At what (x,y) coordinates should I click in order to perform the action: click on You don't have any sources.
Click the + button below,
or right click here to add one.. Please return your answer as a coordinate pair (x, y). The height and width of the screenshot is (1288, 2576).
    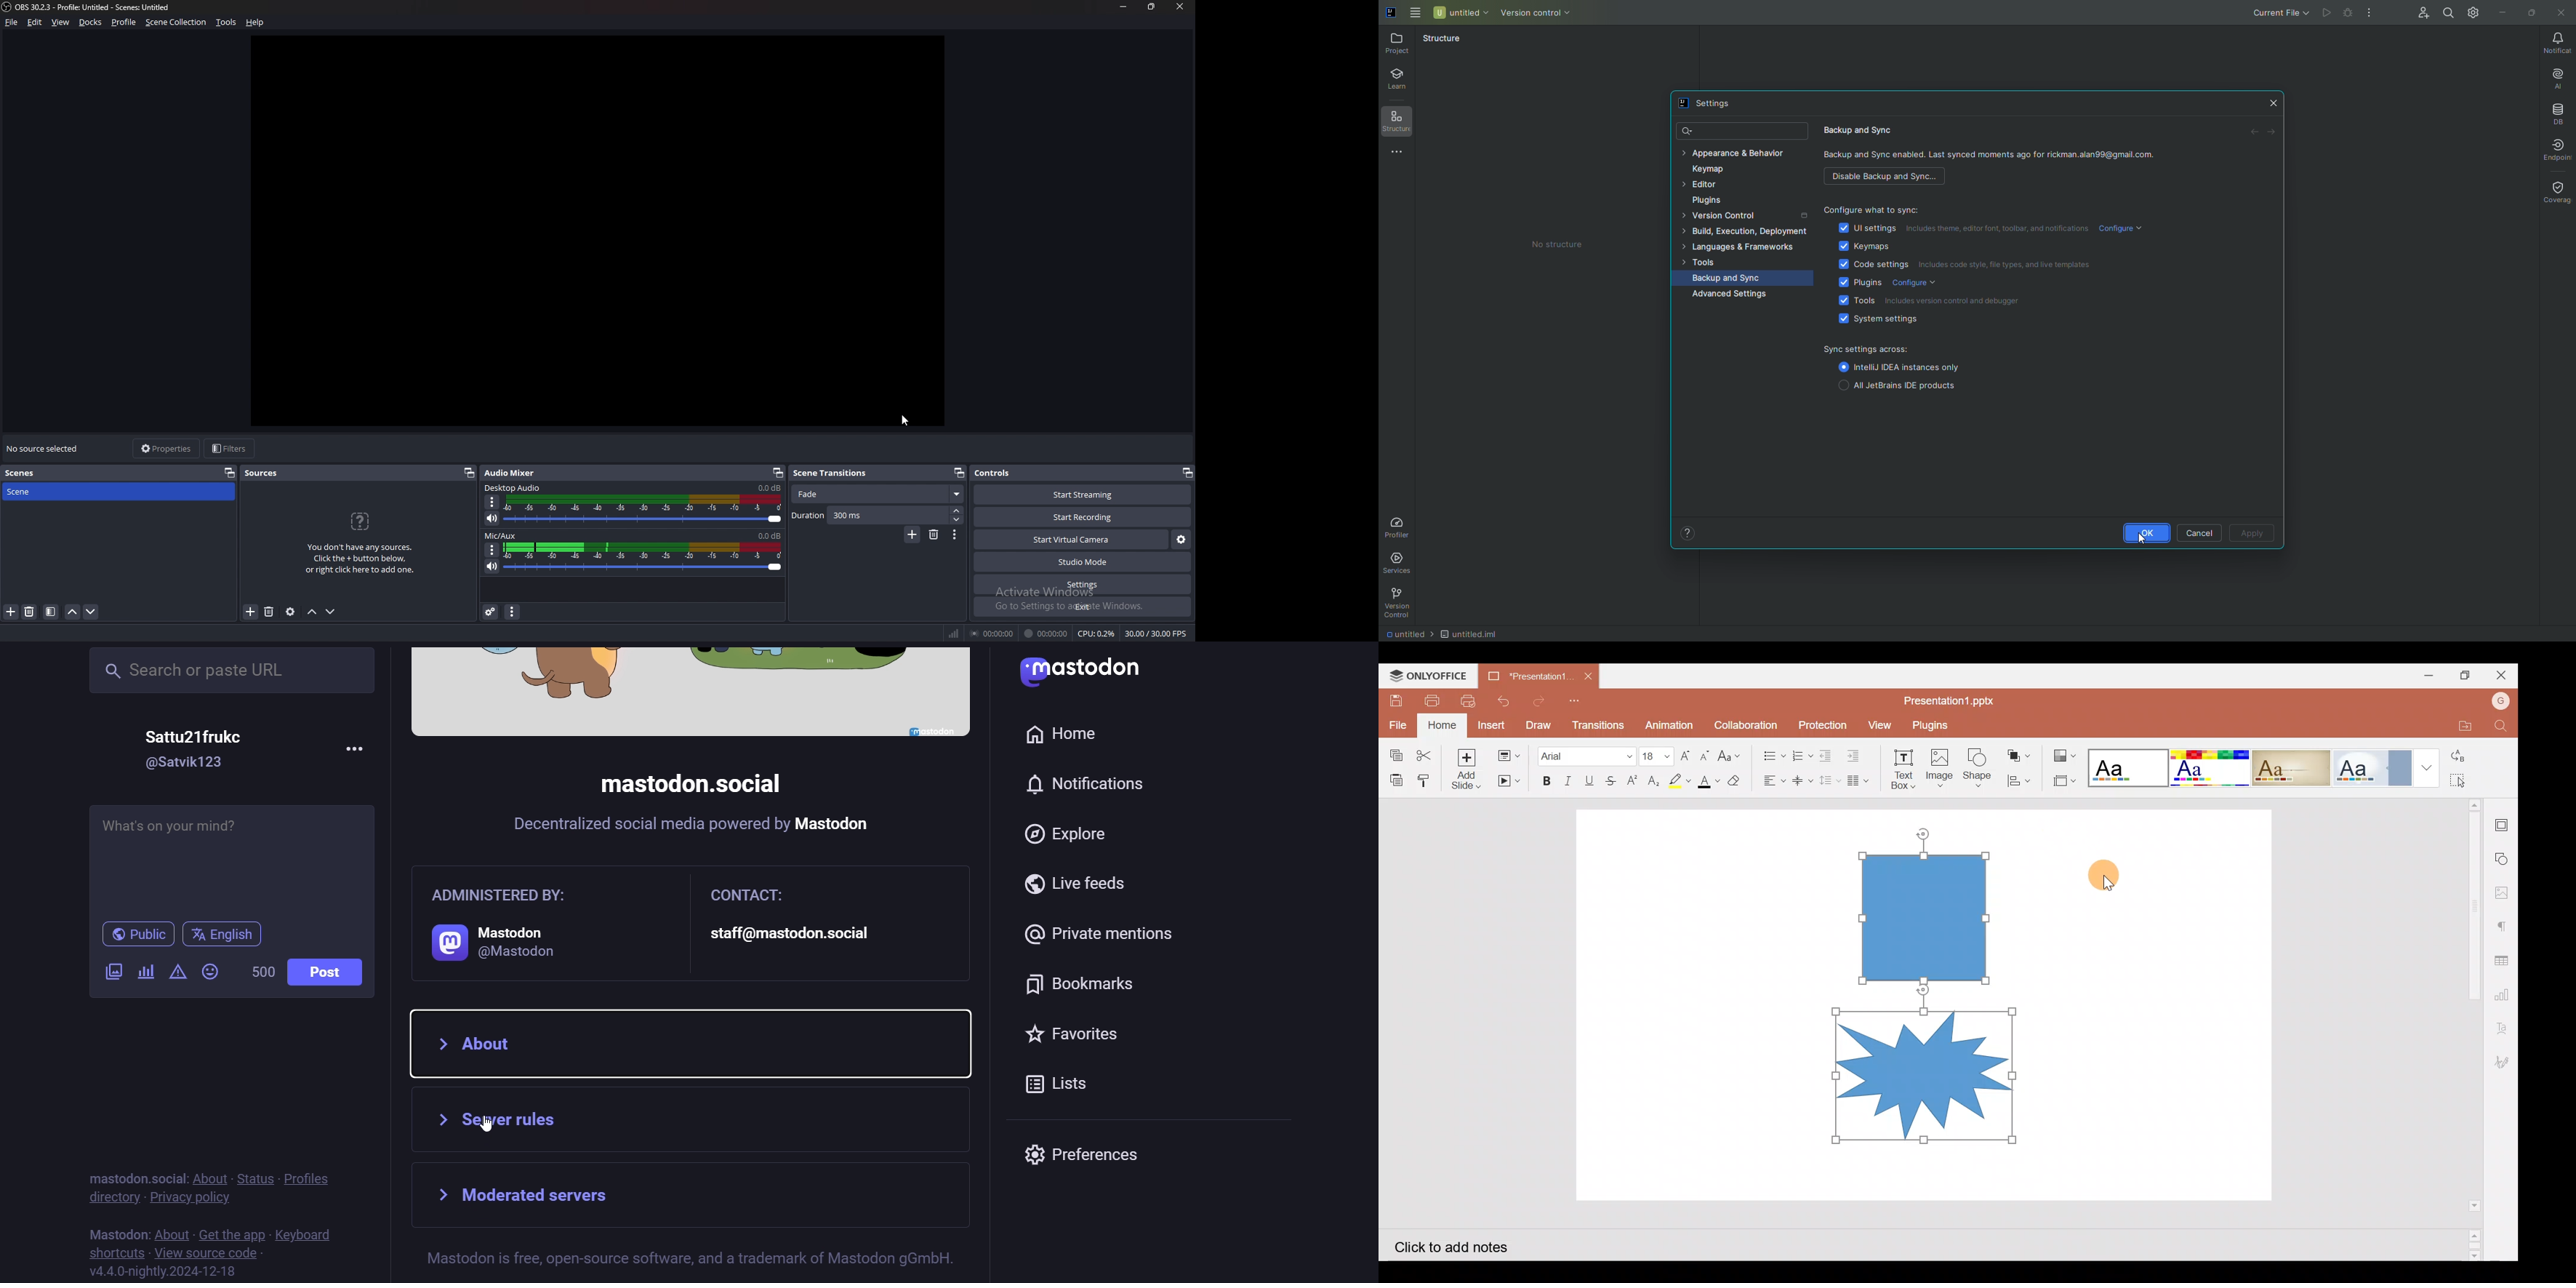
    Looking at the image, I should click on (364, 544).